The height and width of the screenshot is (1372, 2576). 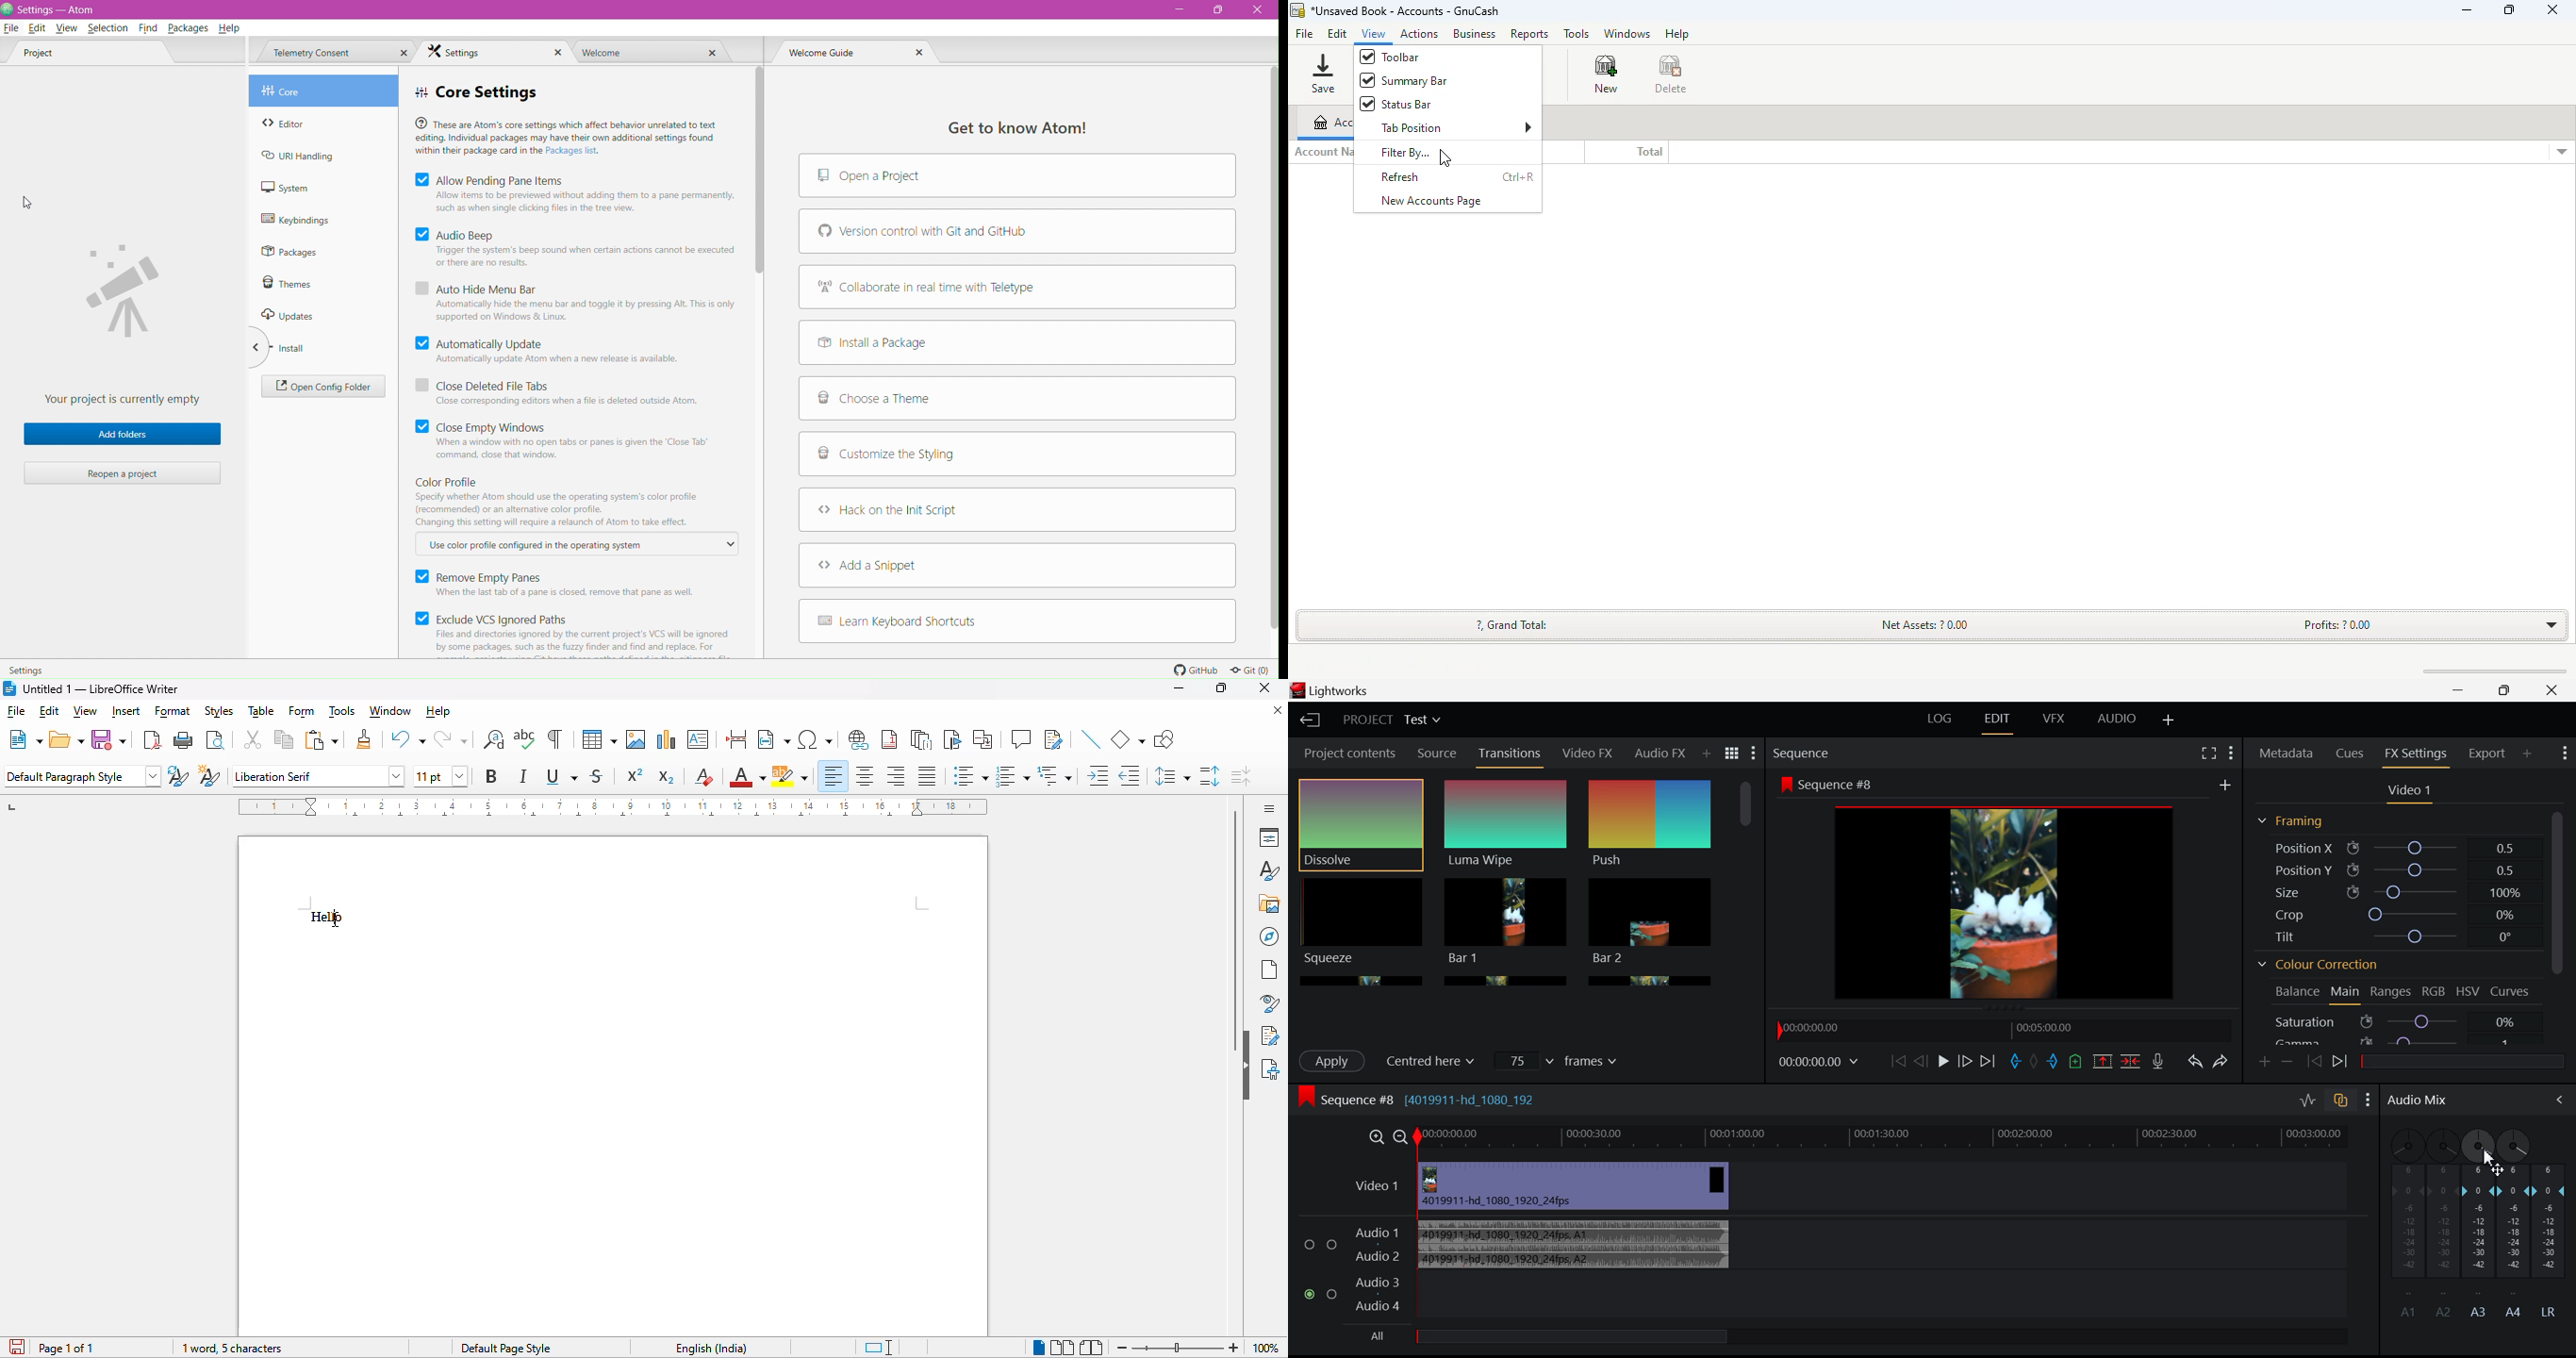 What do you see at coordinates (322, 775) in the screenshot?
I see `Liberation Serif` at bounding box center [322, 775].